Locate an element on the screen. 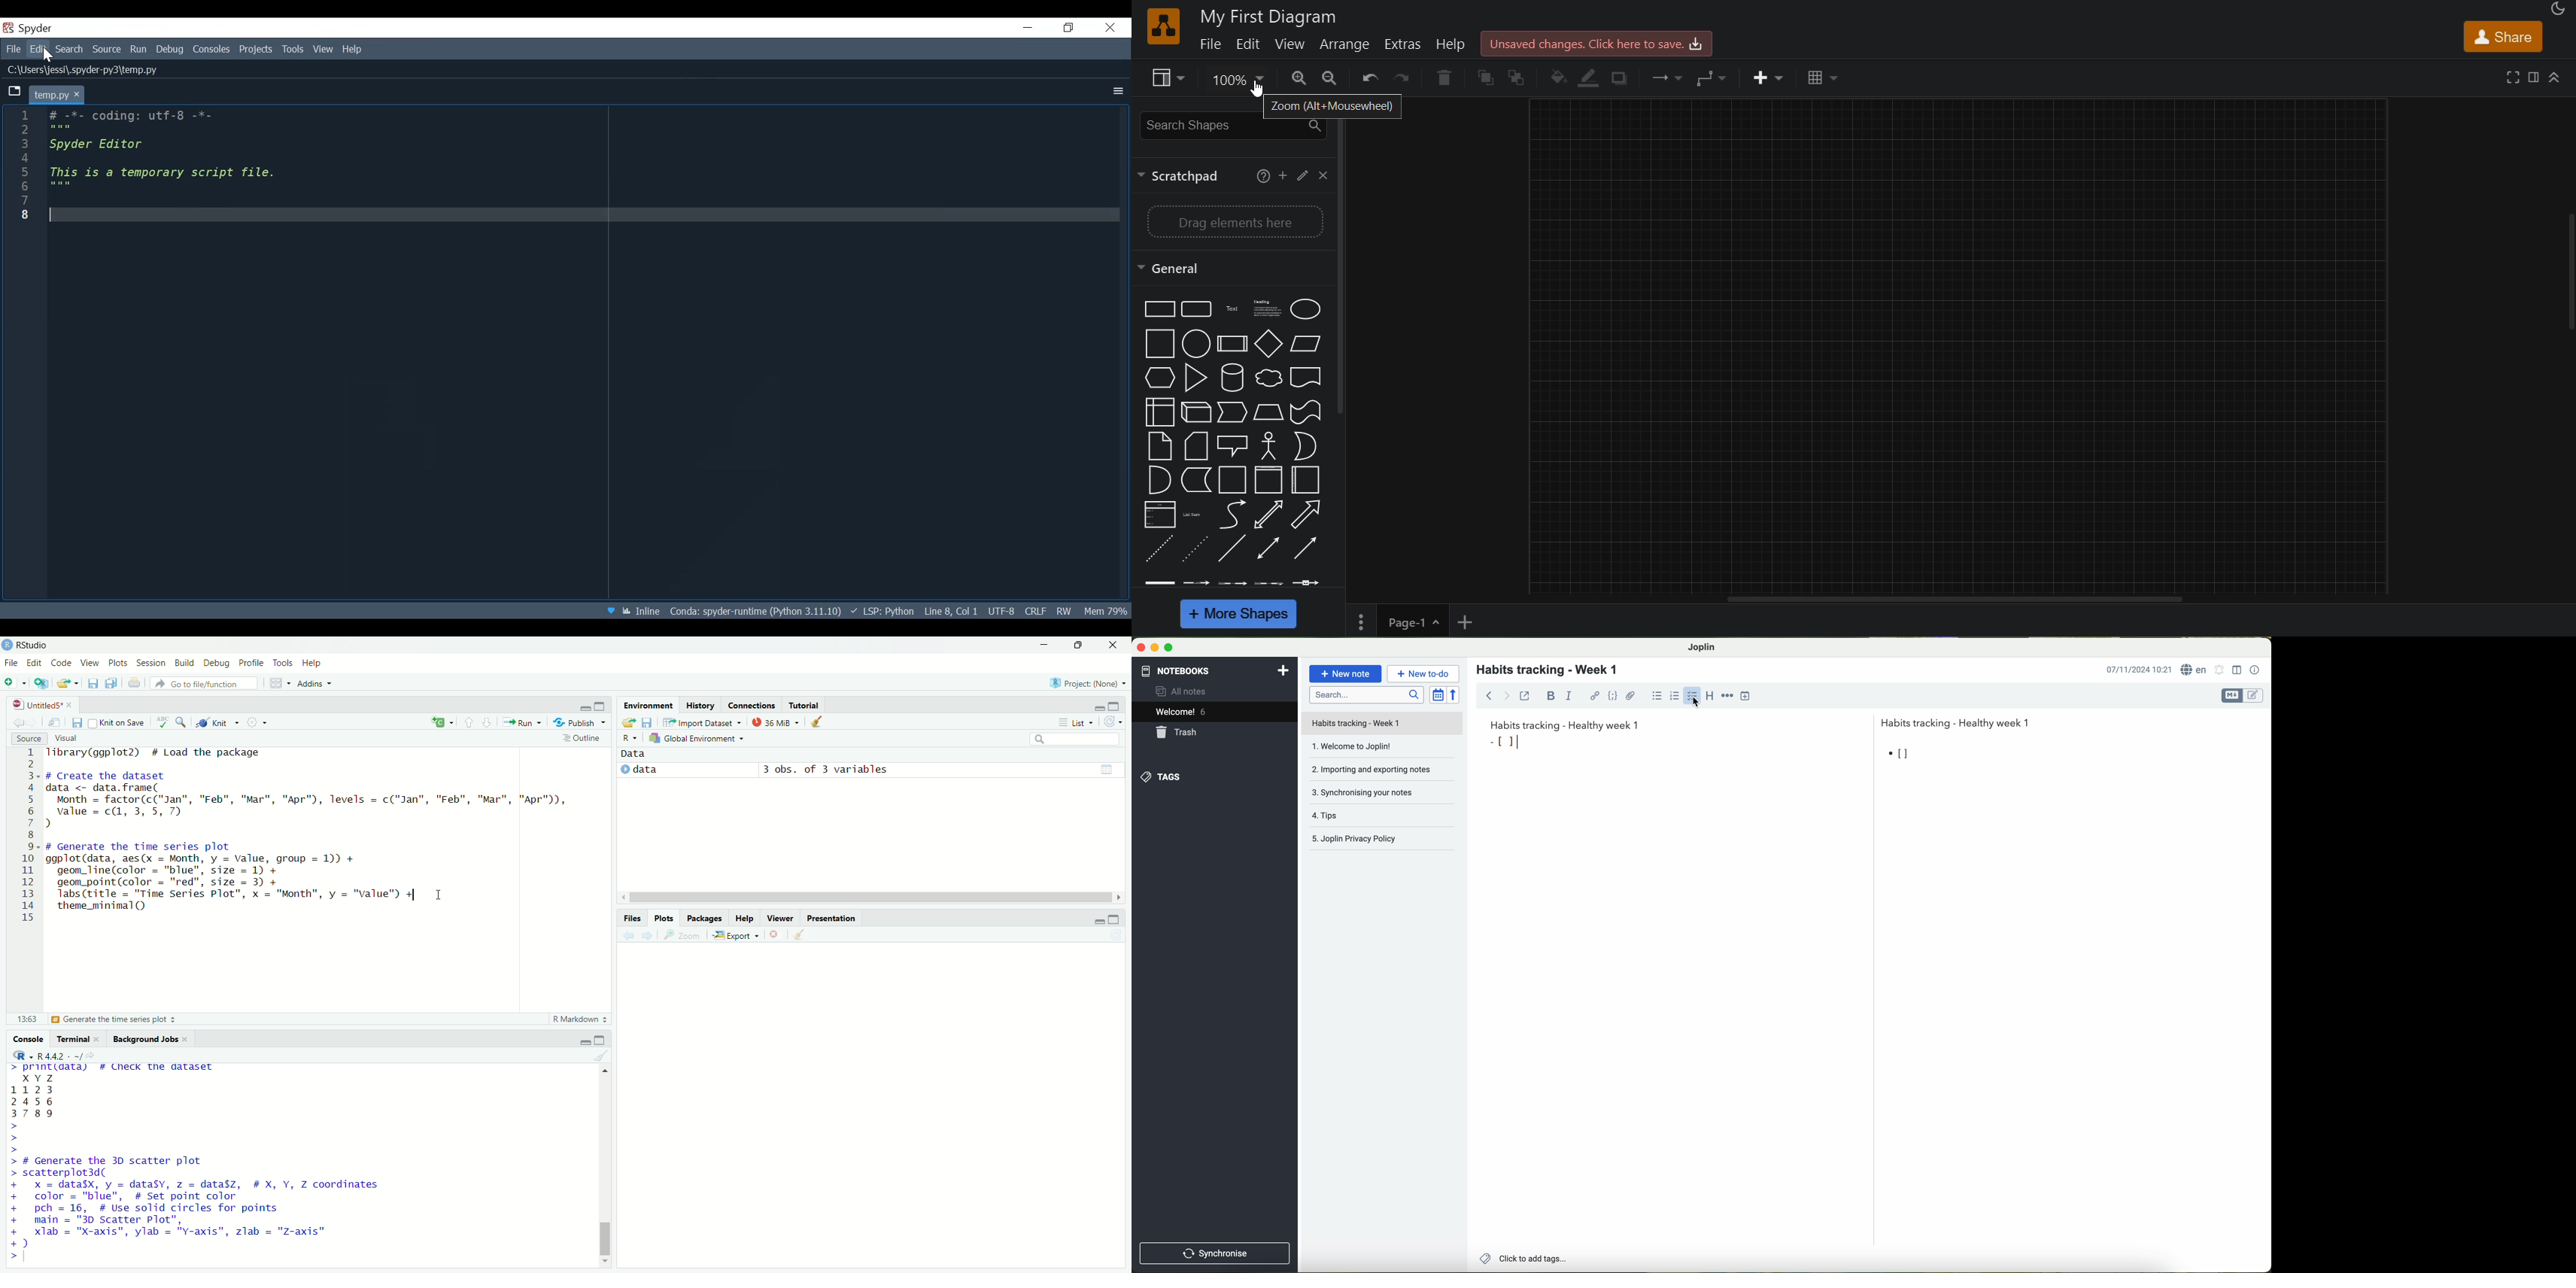  to front is located at coordinates (1486, 81).